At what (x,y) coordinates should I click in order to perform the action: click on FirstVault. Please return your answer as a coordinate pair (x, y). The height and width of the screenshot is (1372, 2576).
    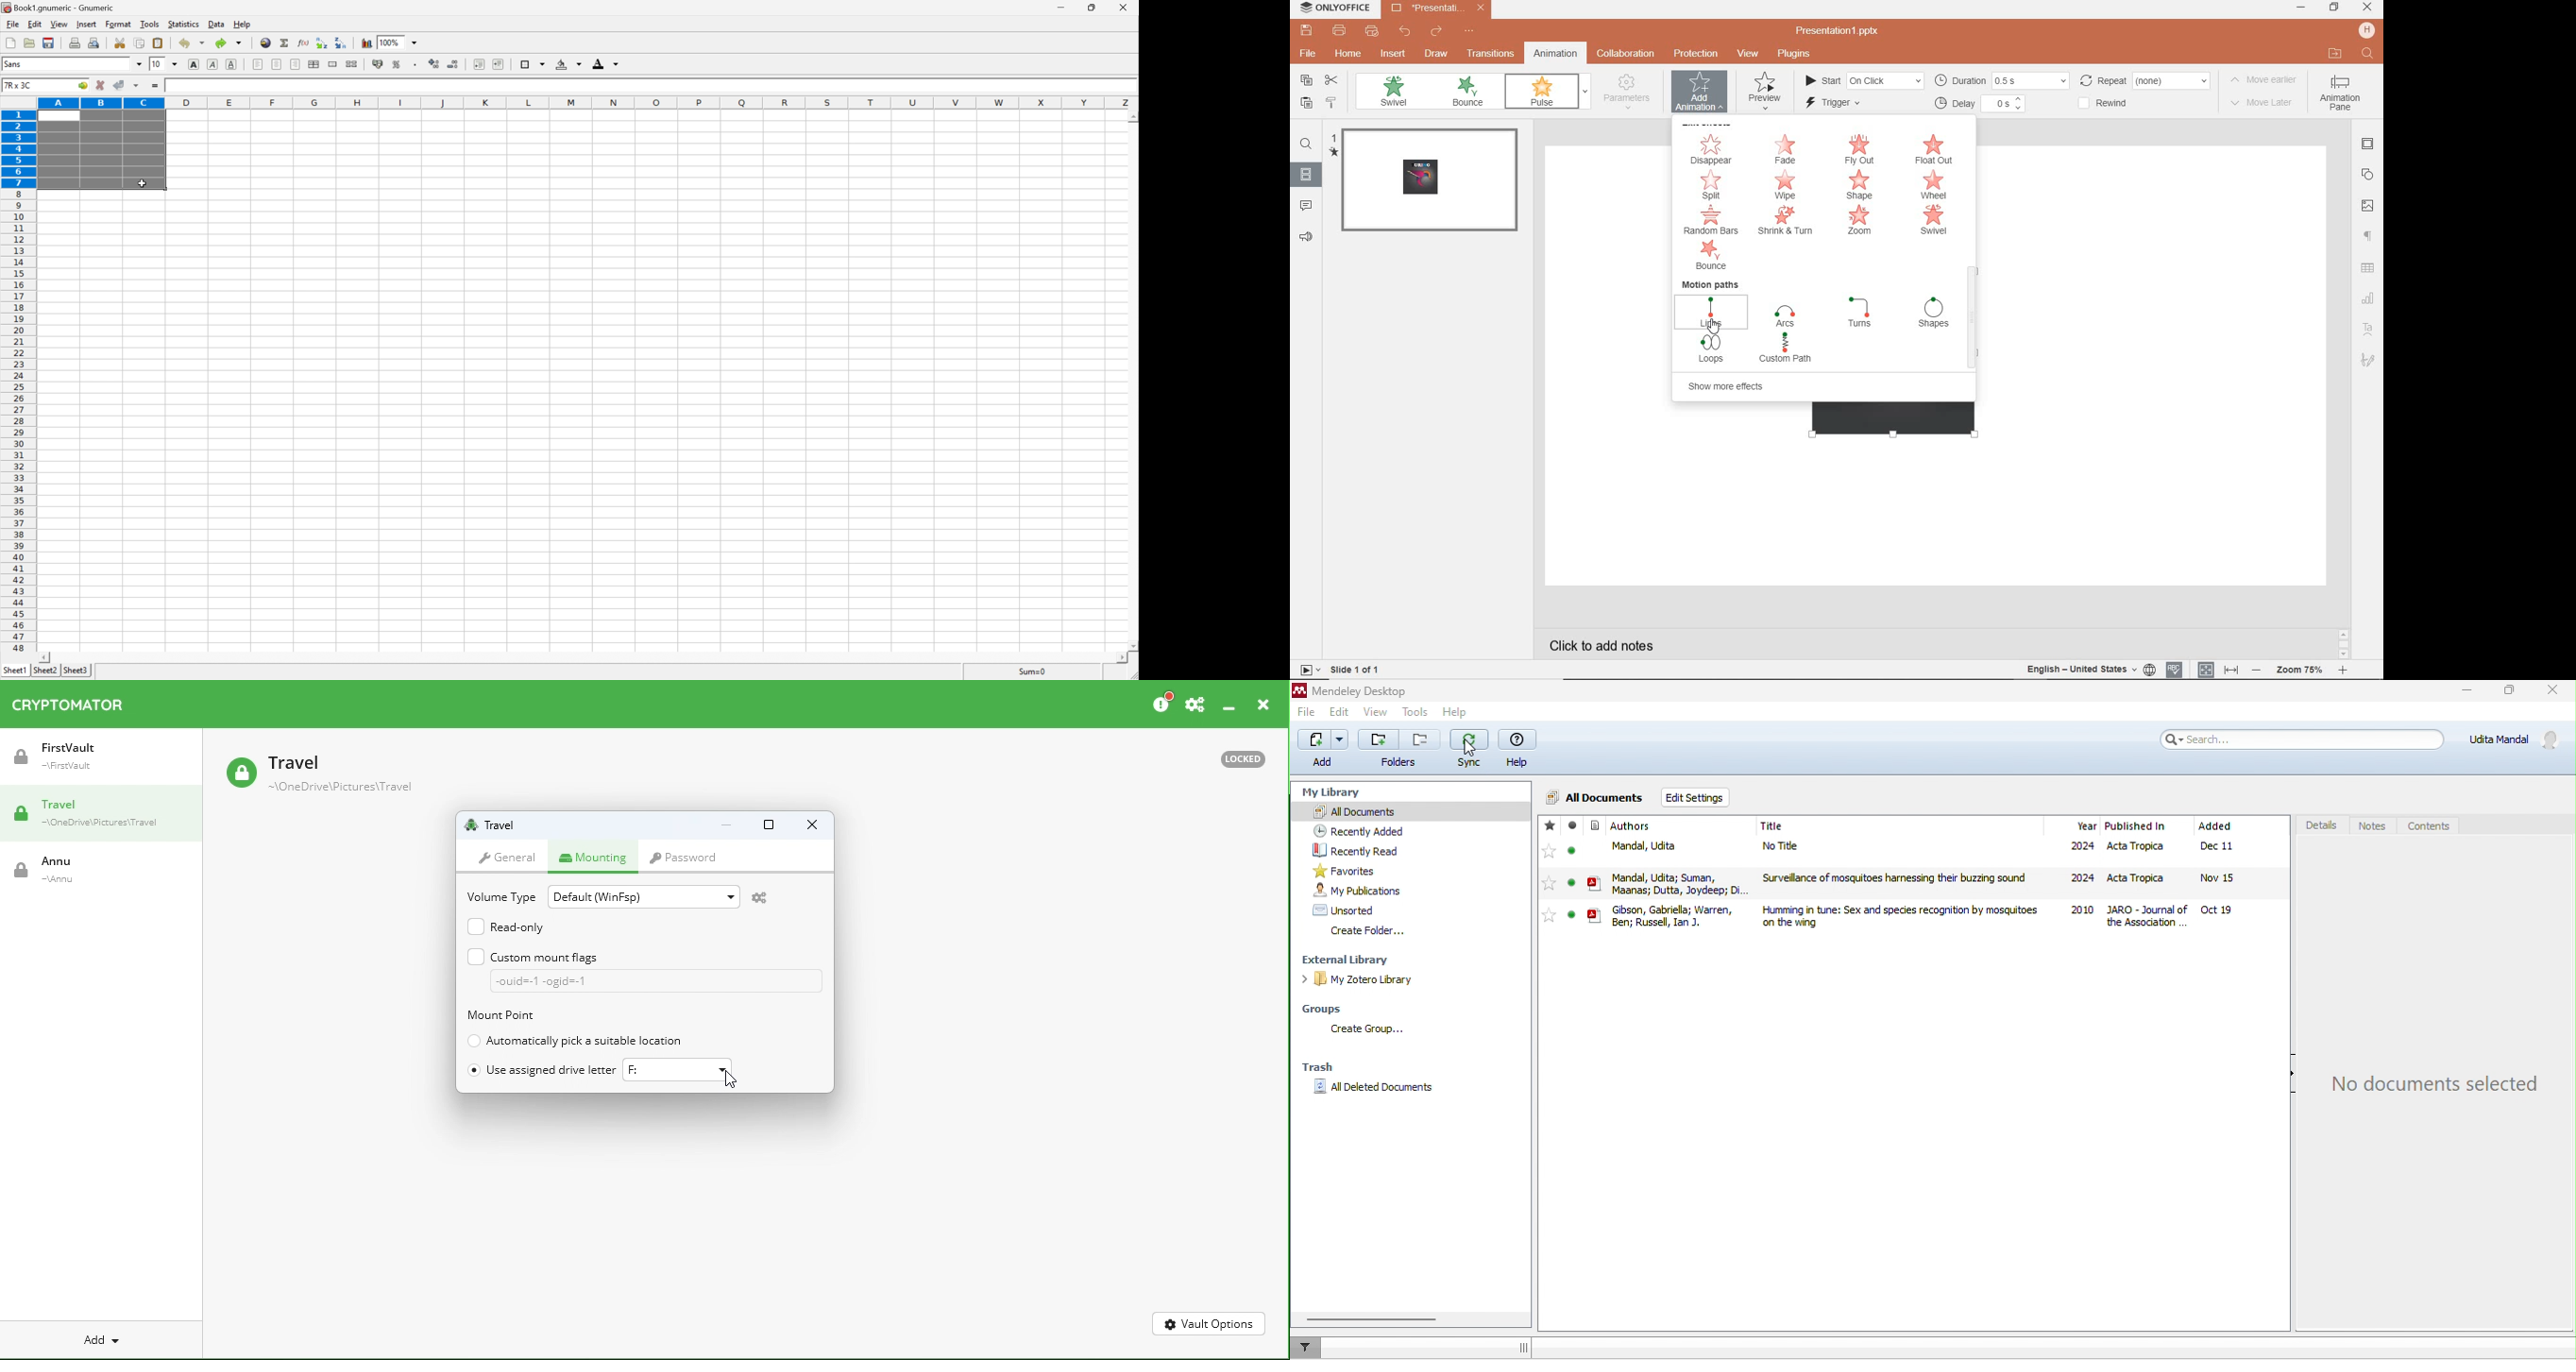
    Looking at the image, I should click on (104, 763).